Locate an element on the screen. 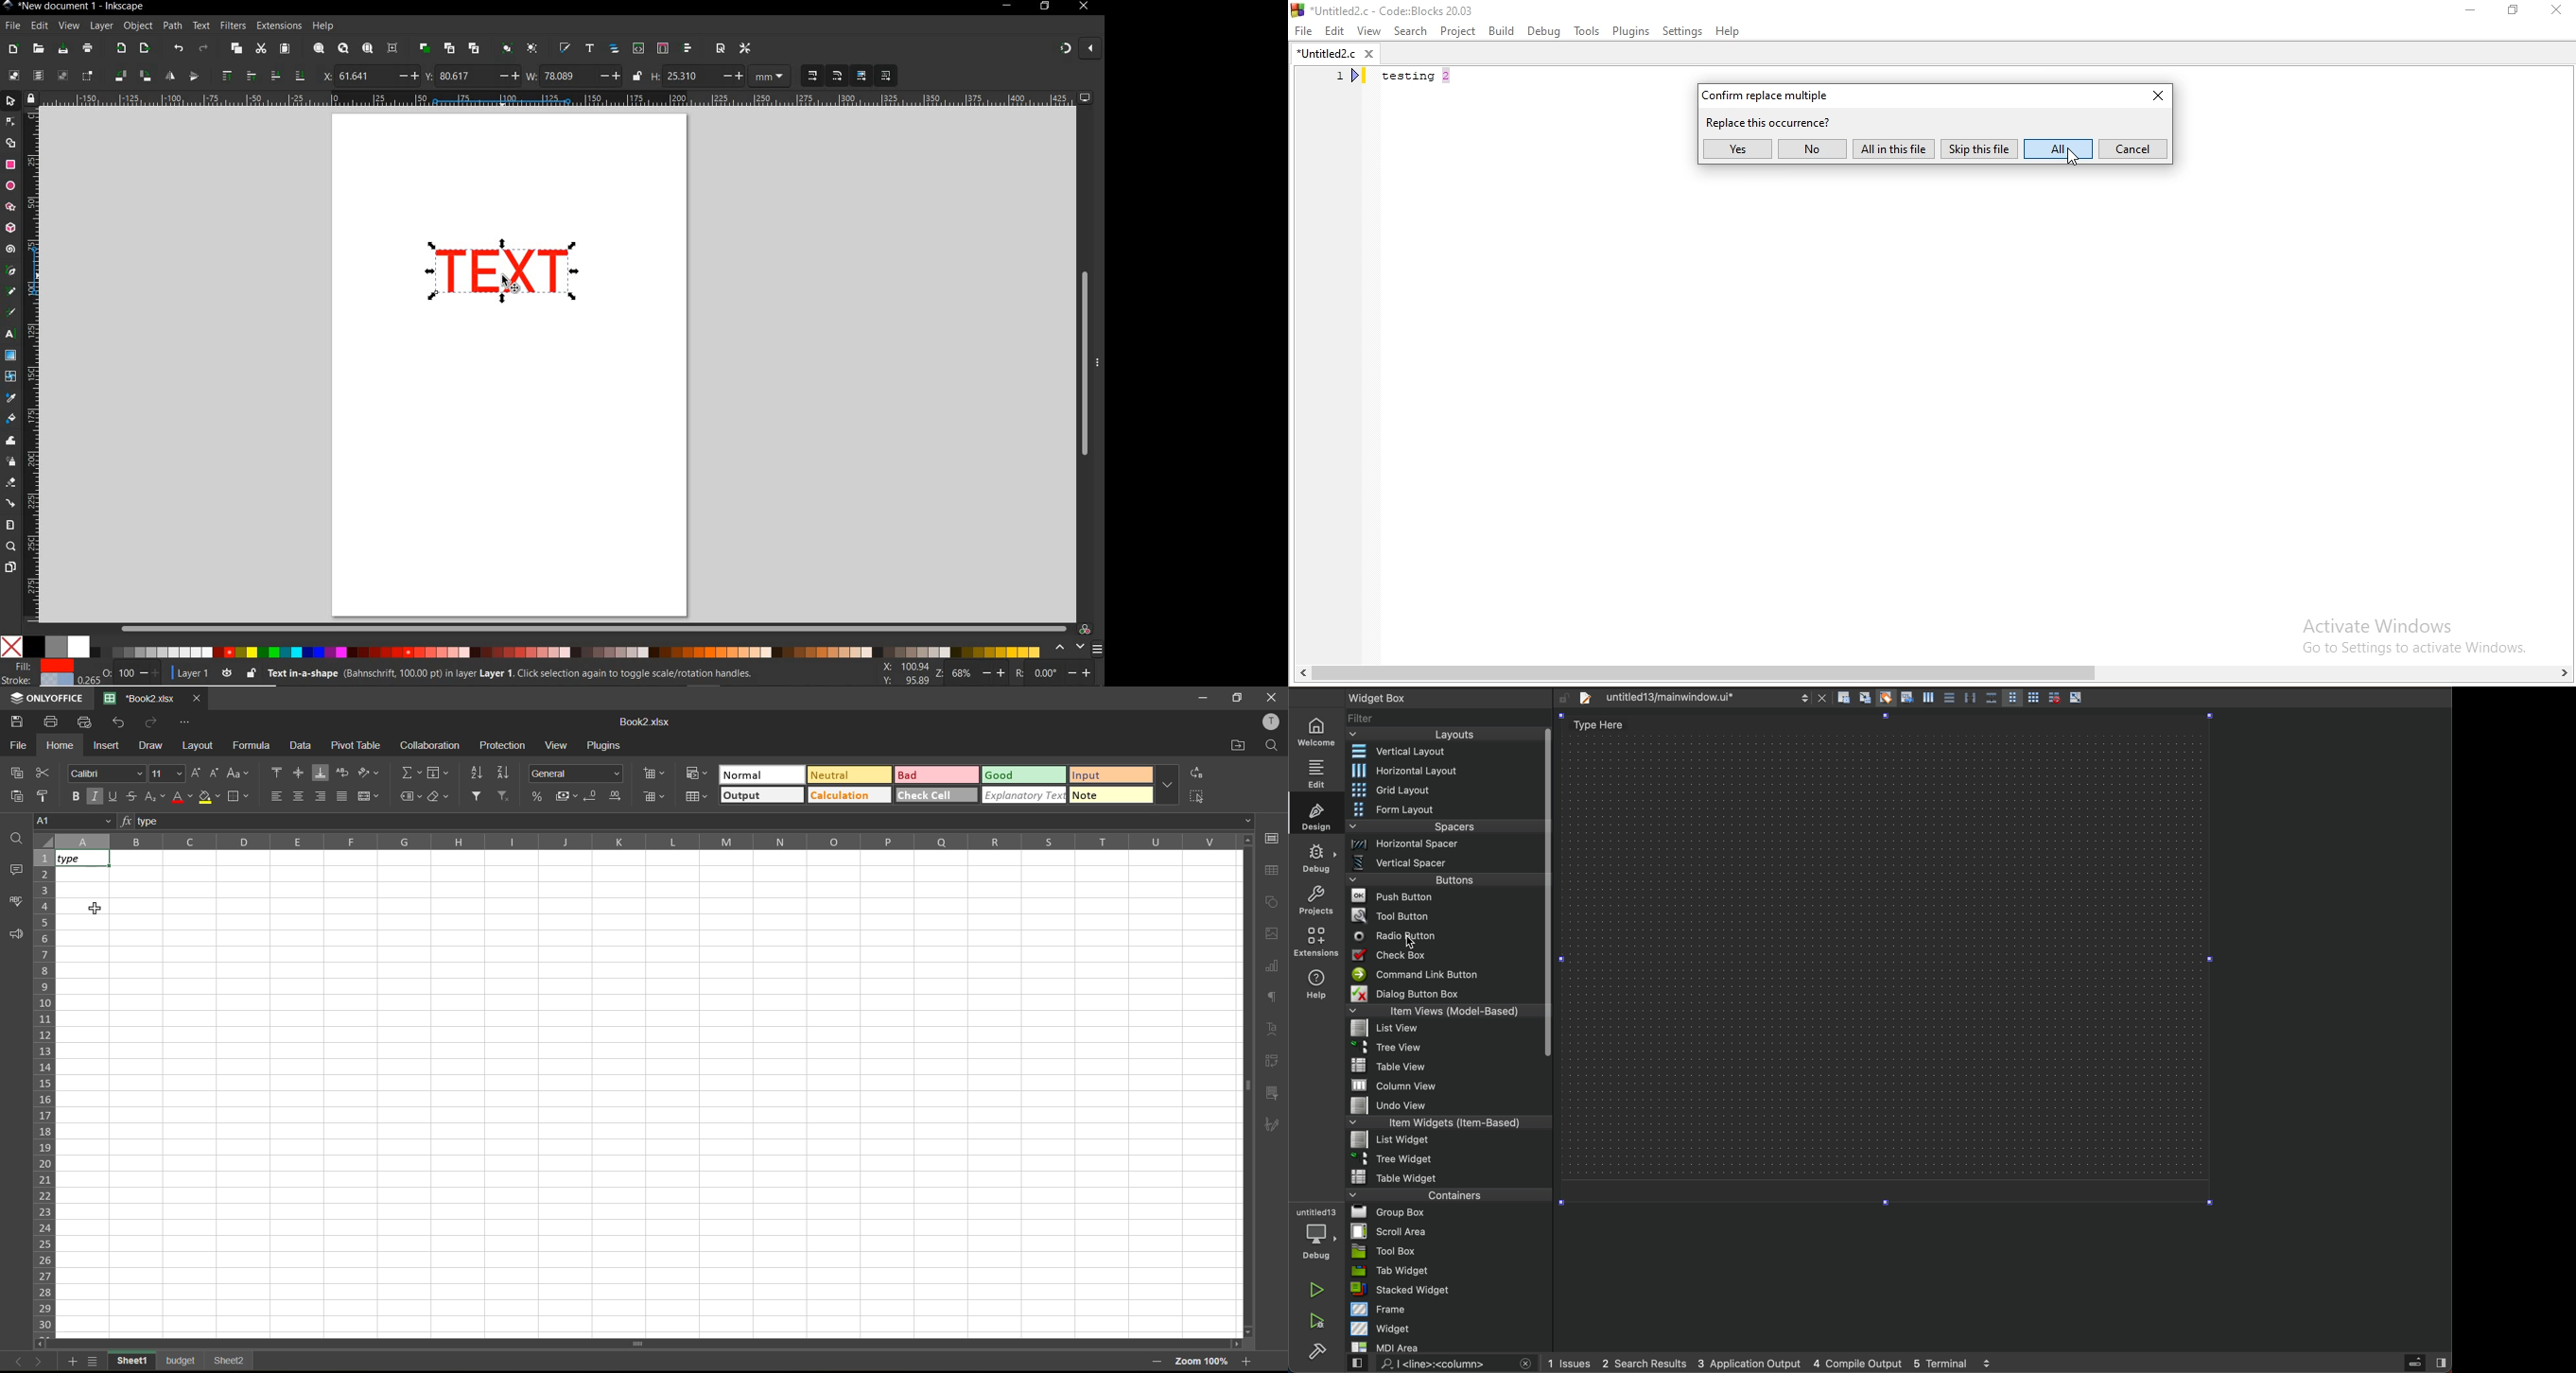  replace this occurence is located at coordinates (1770, 122).